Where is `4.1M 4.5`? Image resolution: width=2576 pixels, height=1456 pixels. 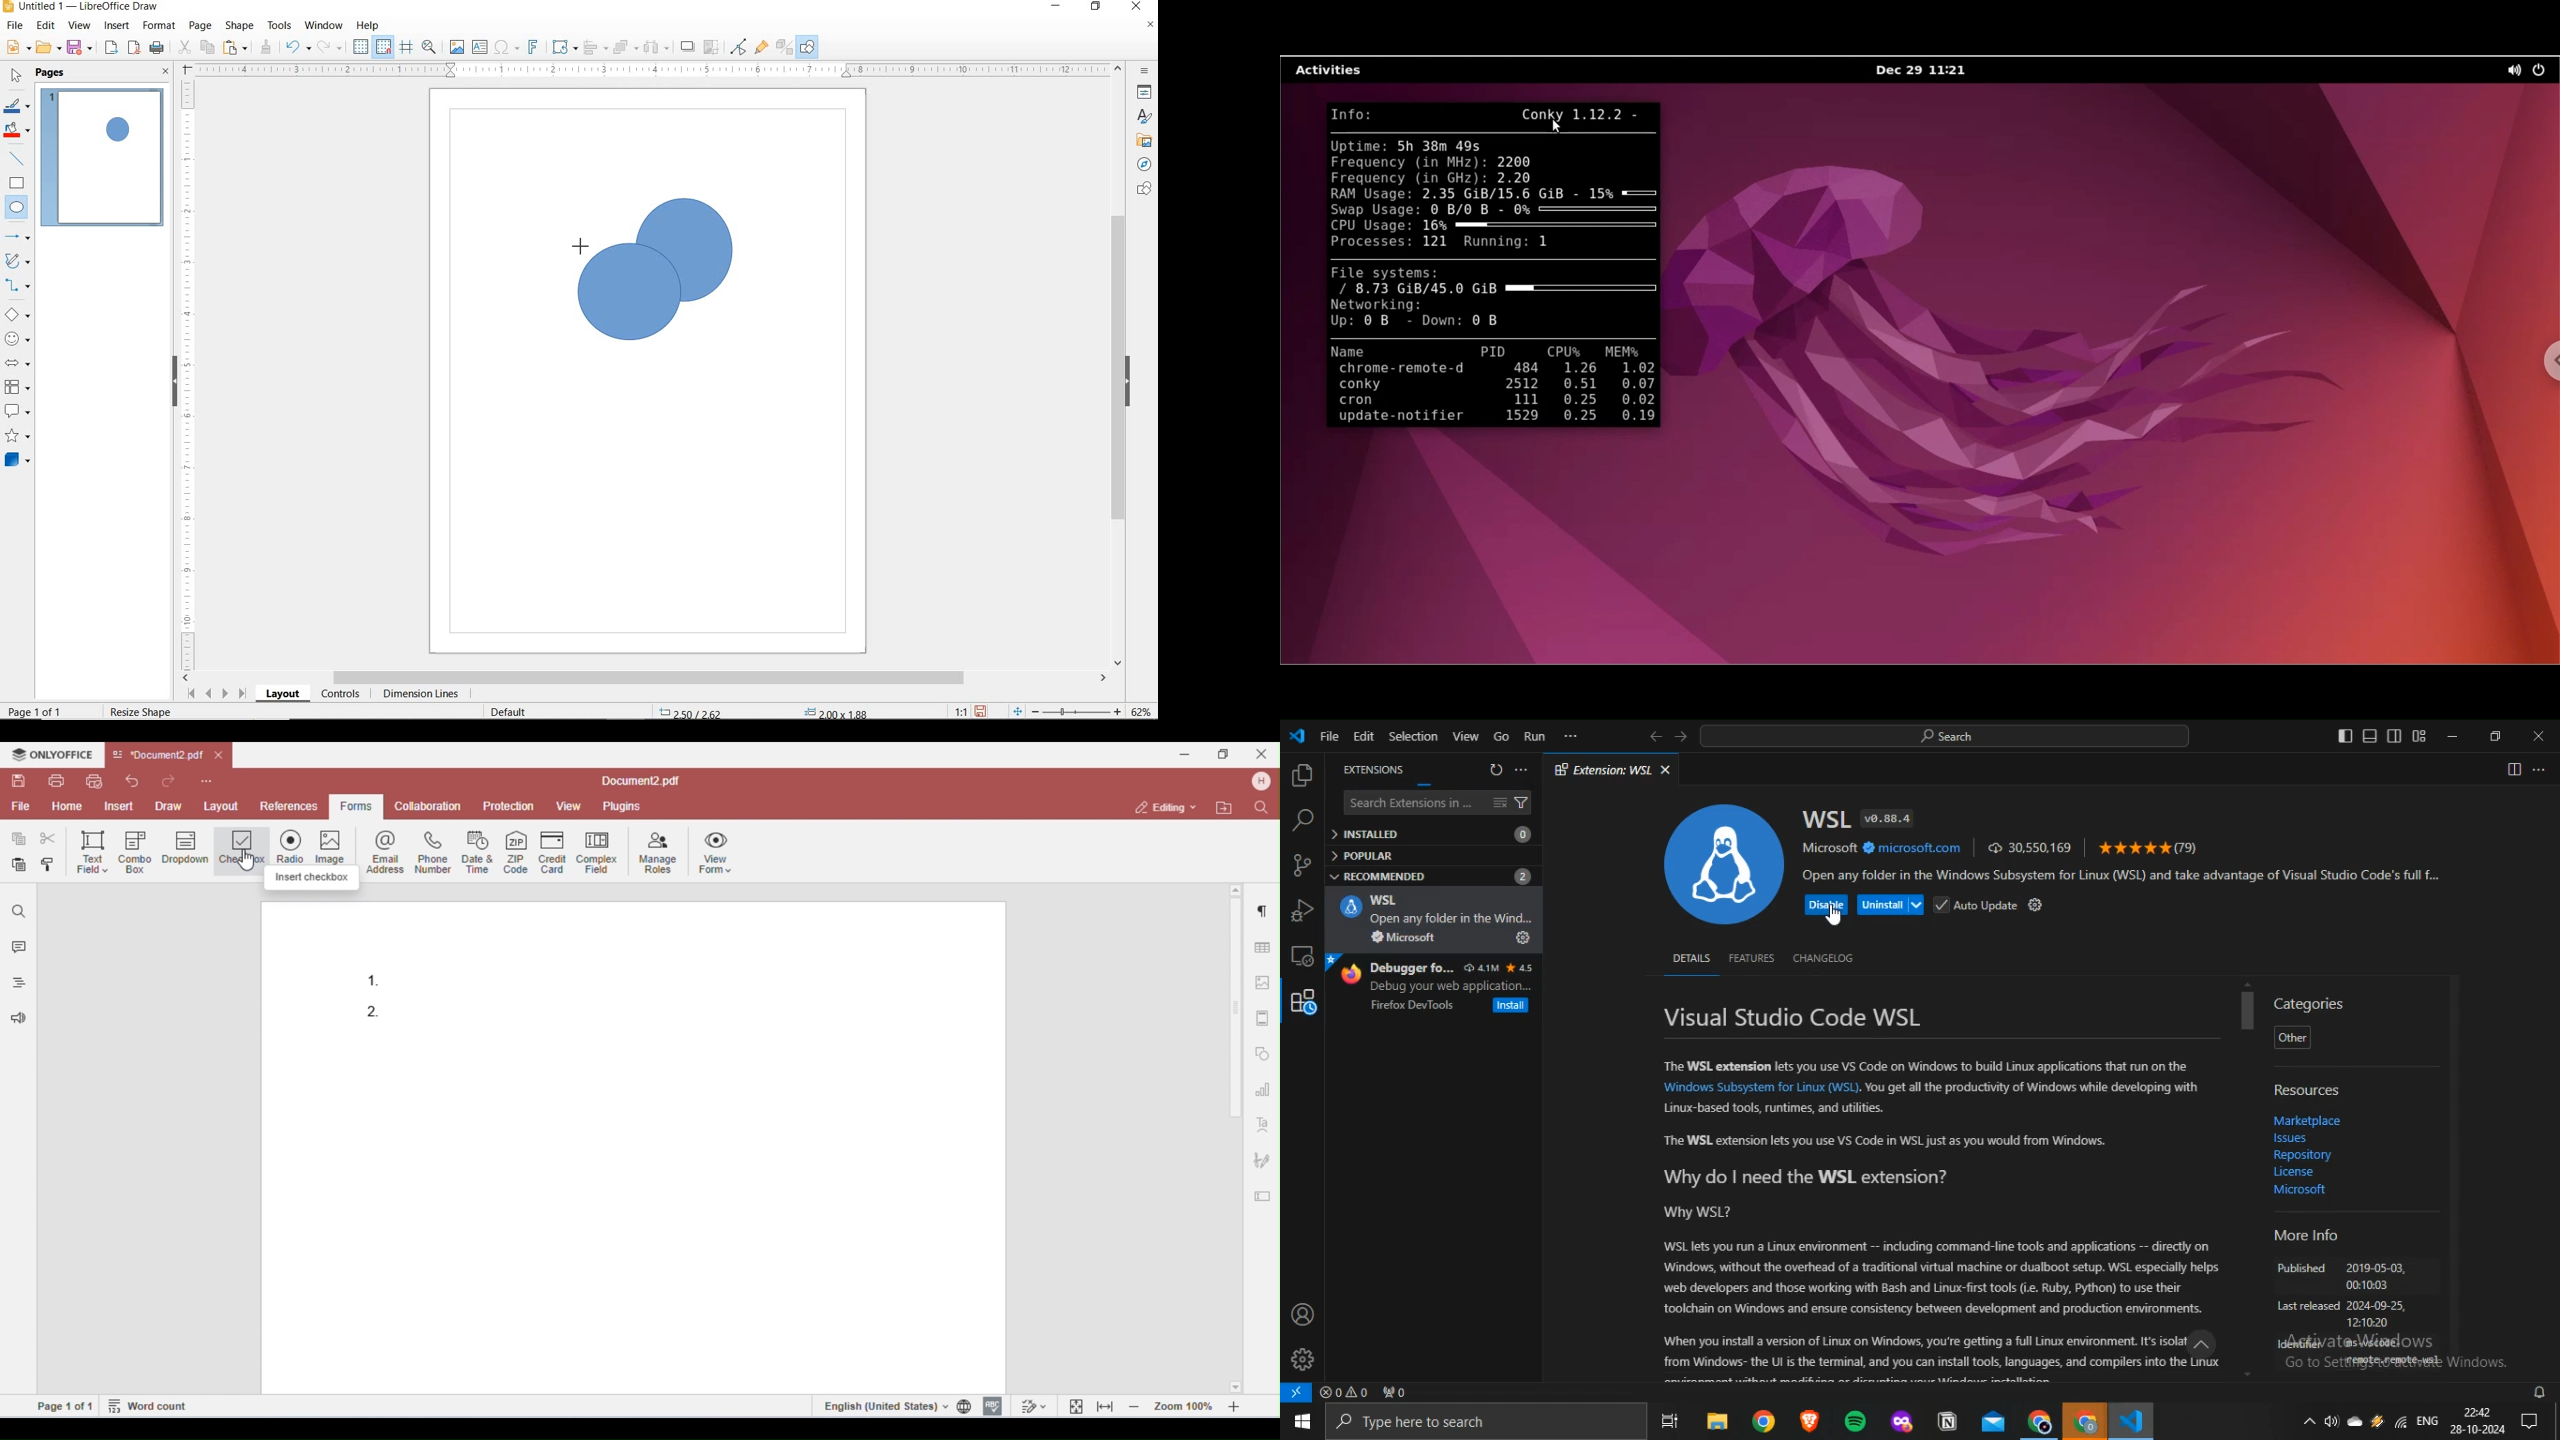
4.1M 4.5 is located at coordinates (1499, 968).